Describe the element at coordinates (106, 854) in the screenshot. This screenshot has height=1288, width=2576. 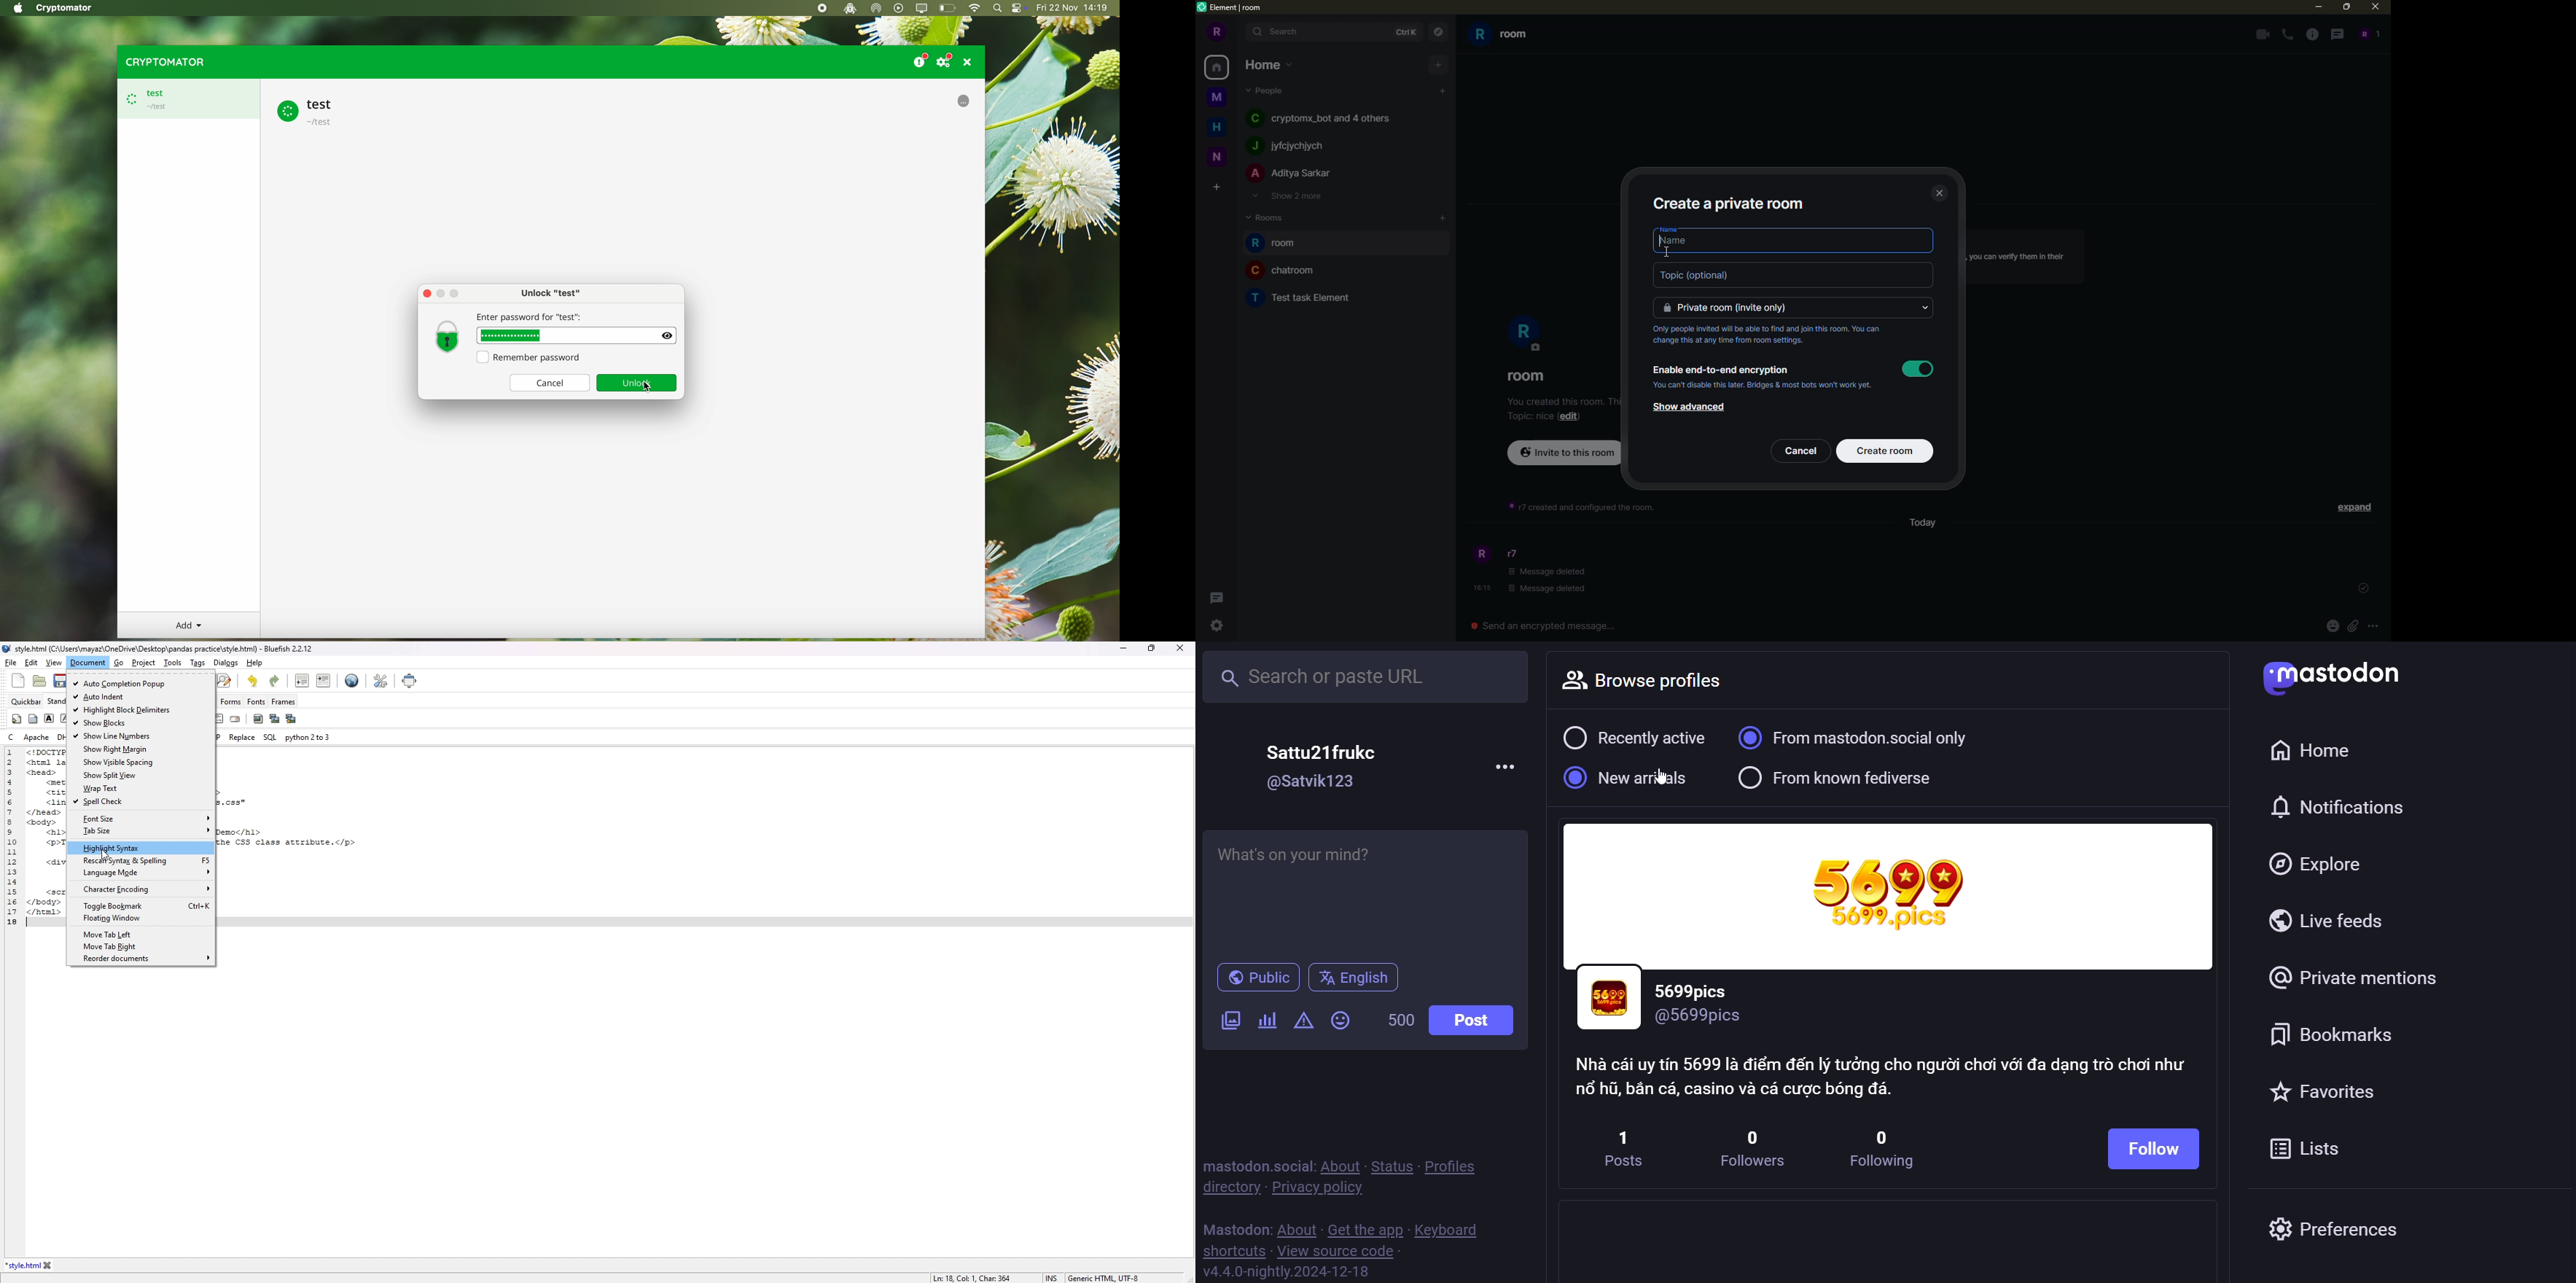
I see `cursor` at that location.